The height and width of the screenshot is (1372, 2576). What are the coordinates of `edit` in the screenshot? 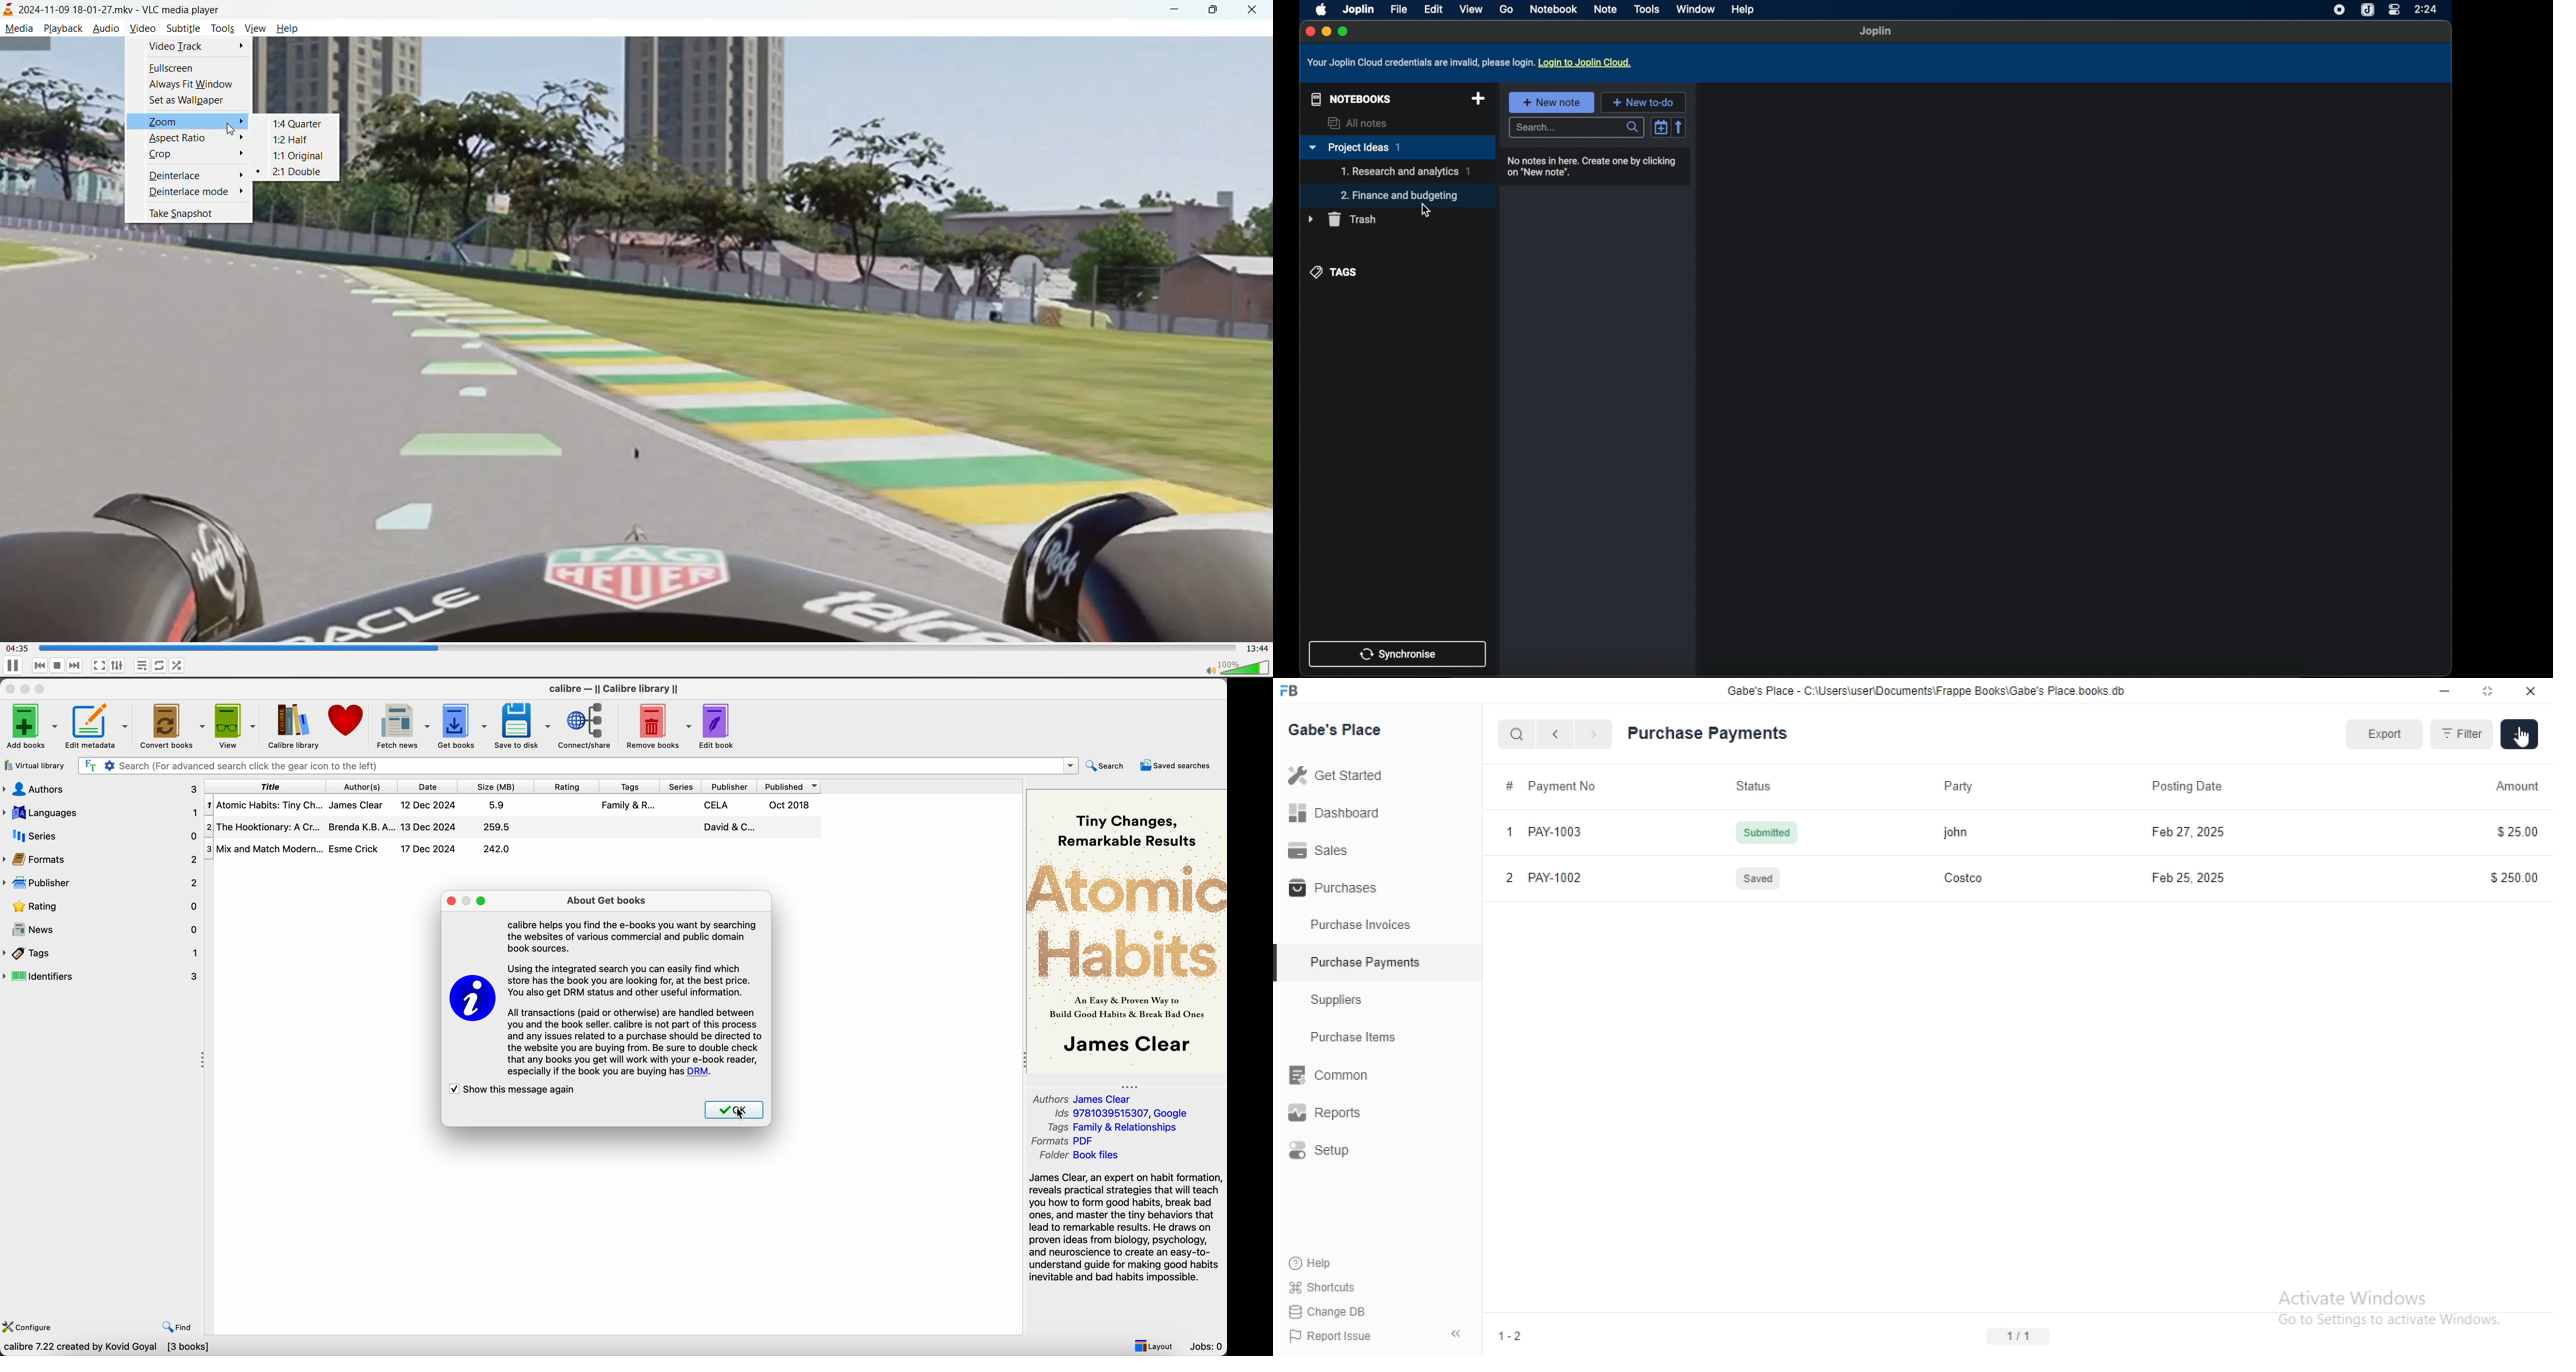 It's located at (1433, 9).